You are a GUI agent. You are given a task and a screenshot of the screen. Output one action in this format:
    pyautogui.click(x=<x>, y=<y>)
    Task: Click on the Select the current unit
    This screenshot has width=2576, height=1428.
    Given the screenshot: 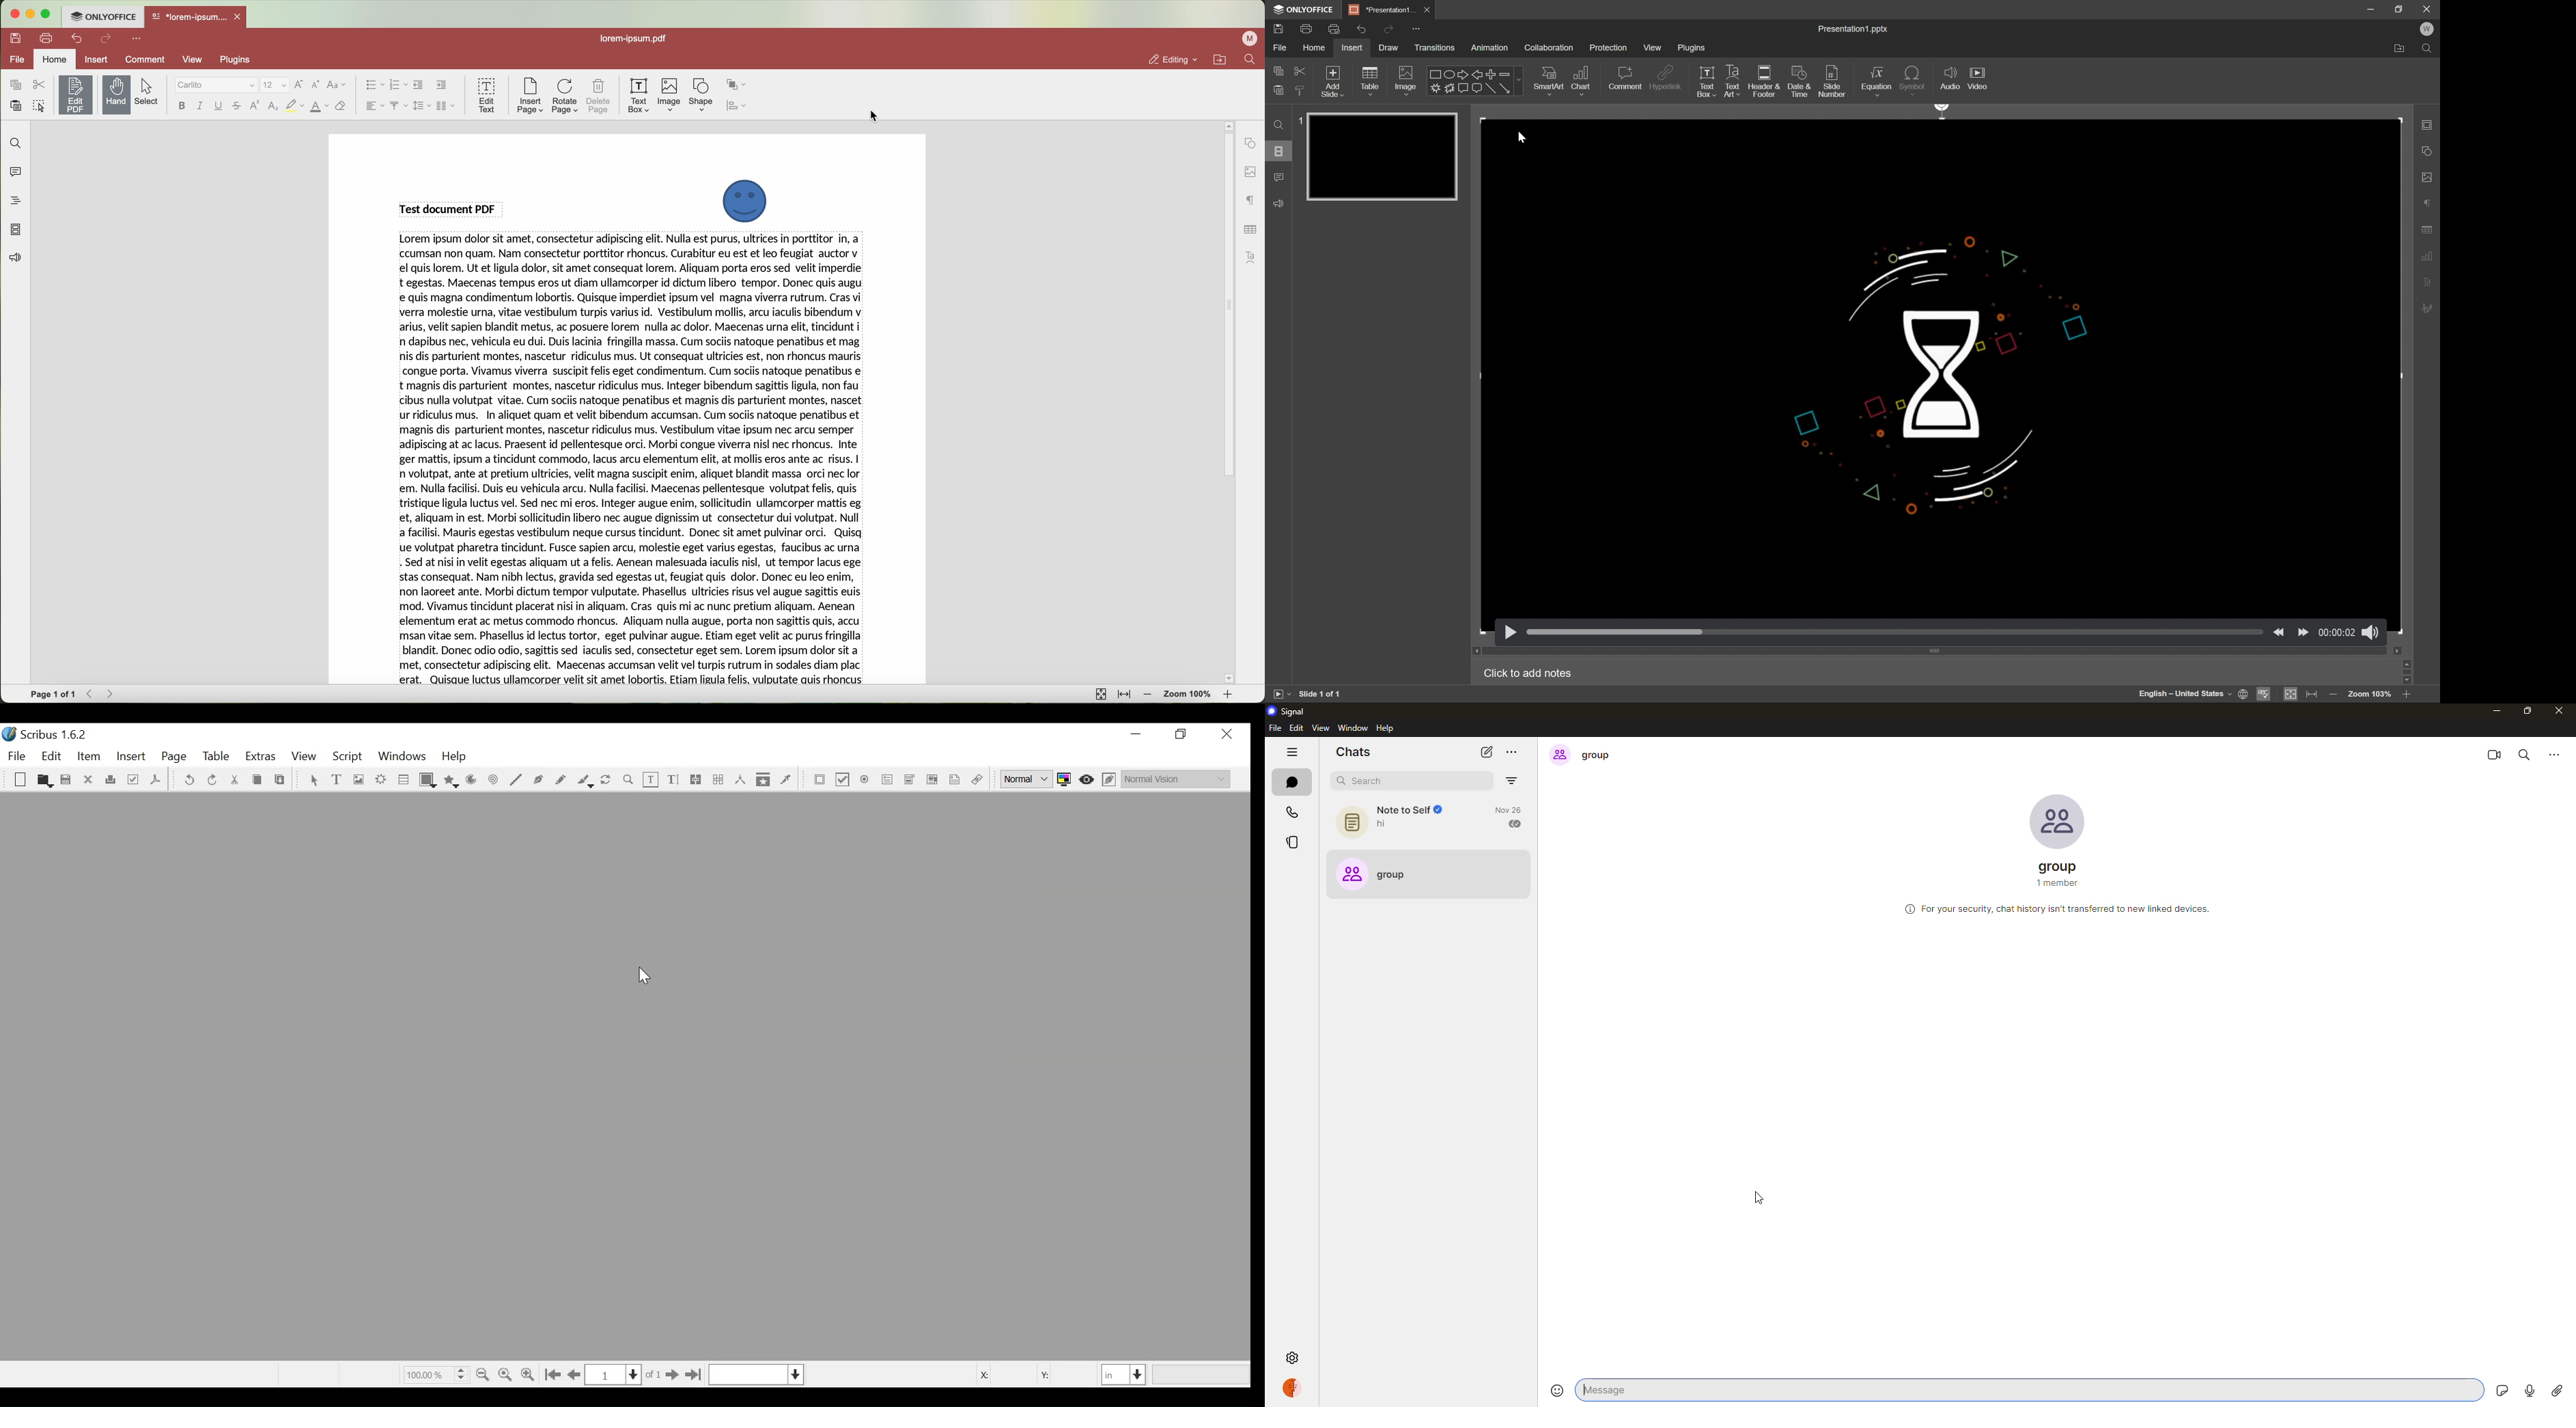 What is the action you would take?
    pyautogui.click(x=1124, y=1374)
    